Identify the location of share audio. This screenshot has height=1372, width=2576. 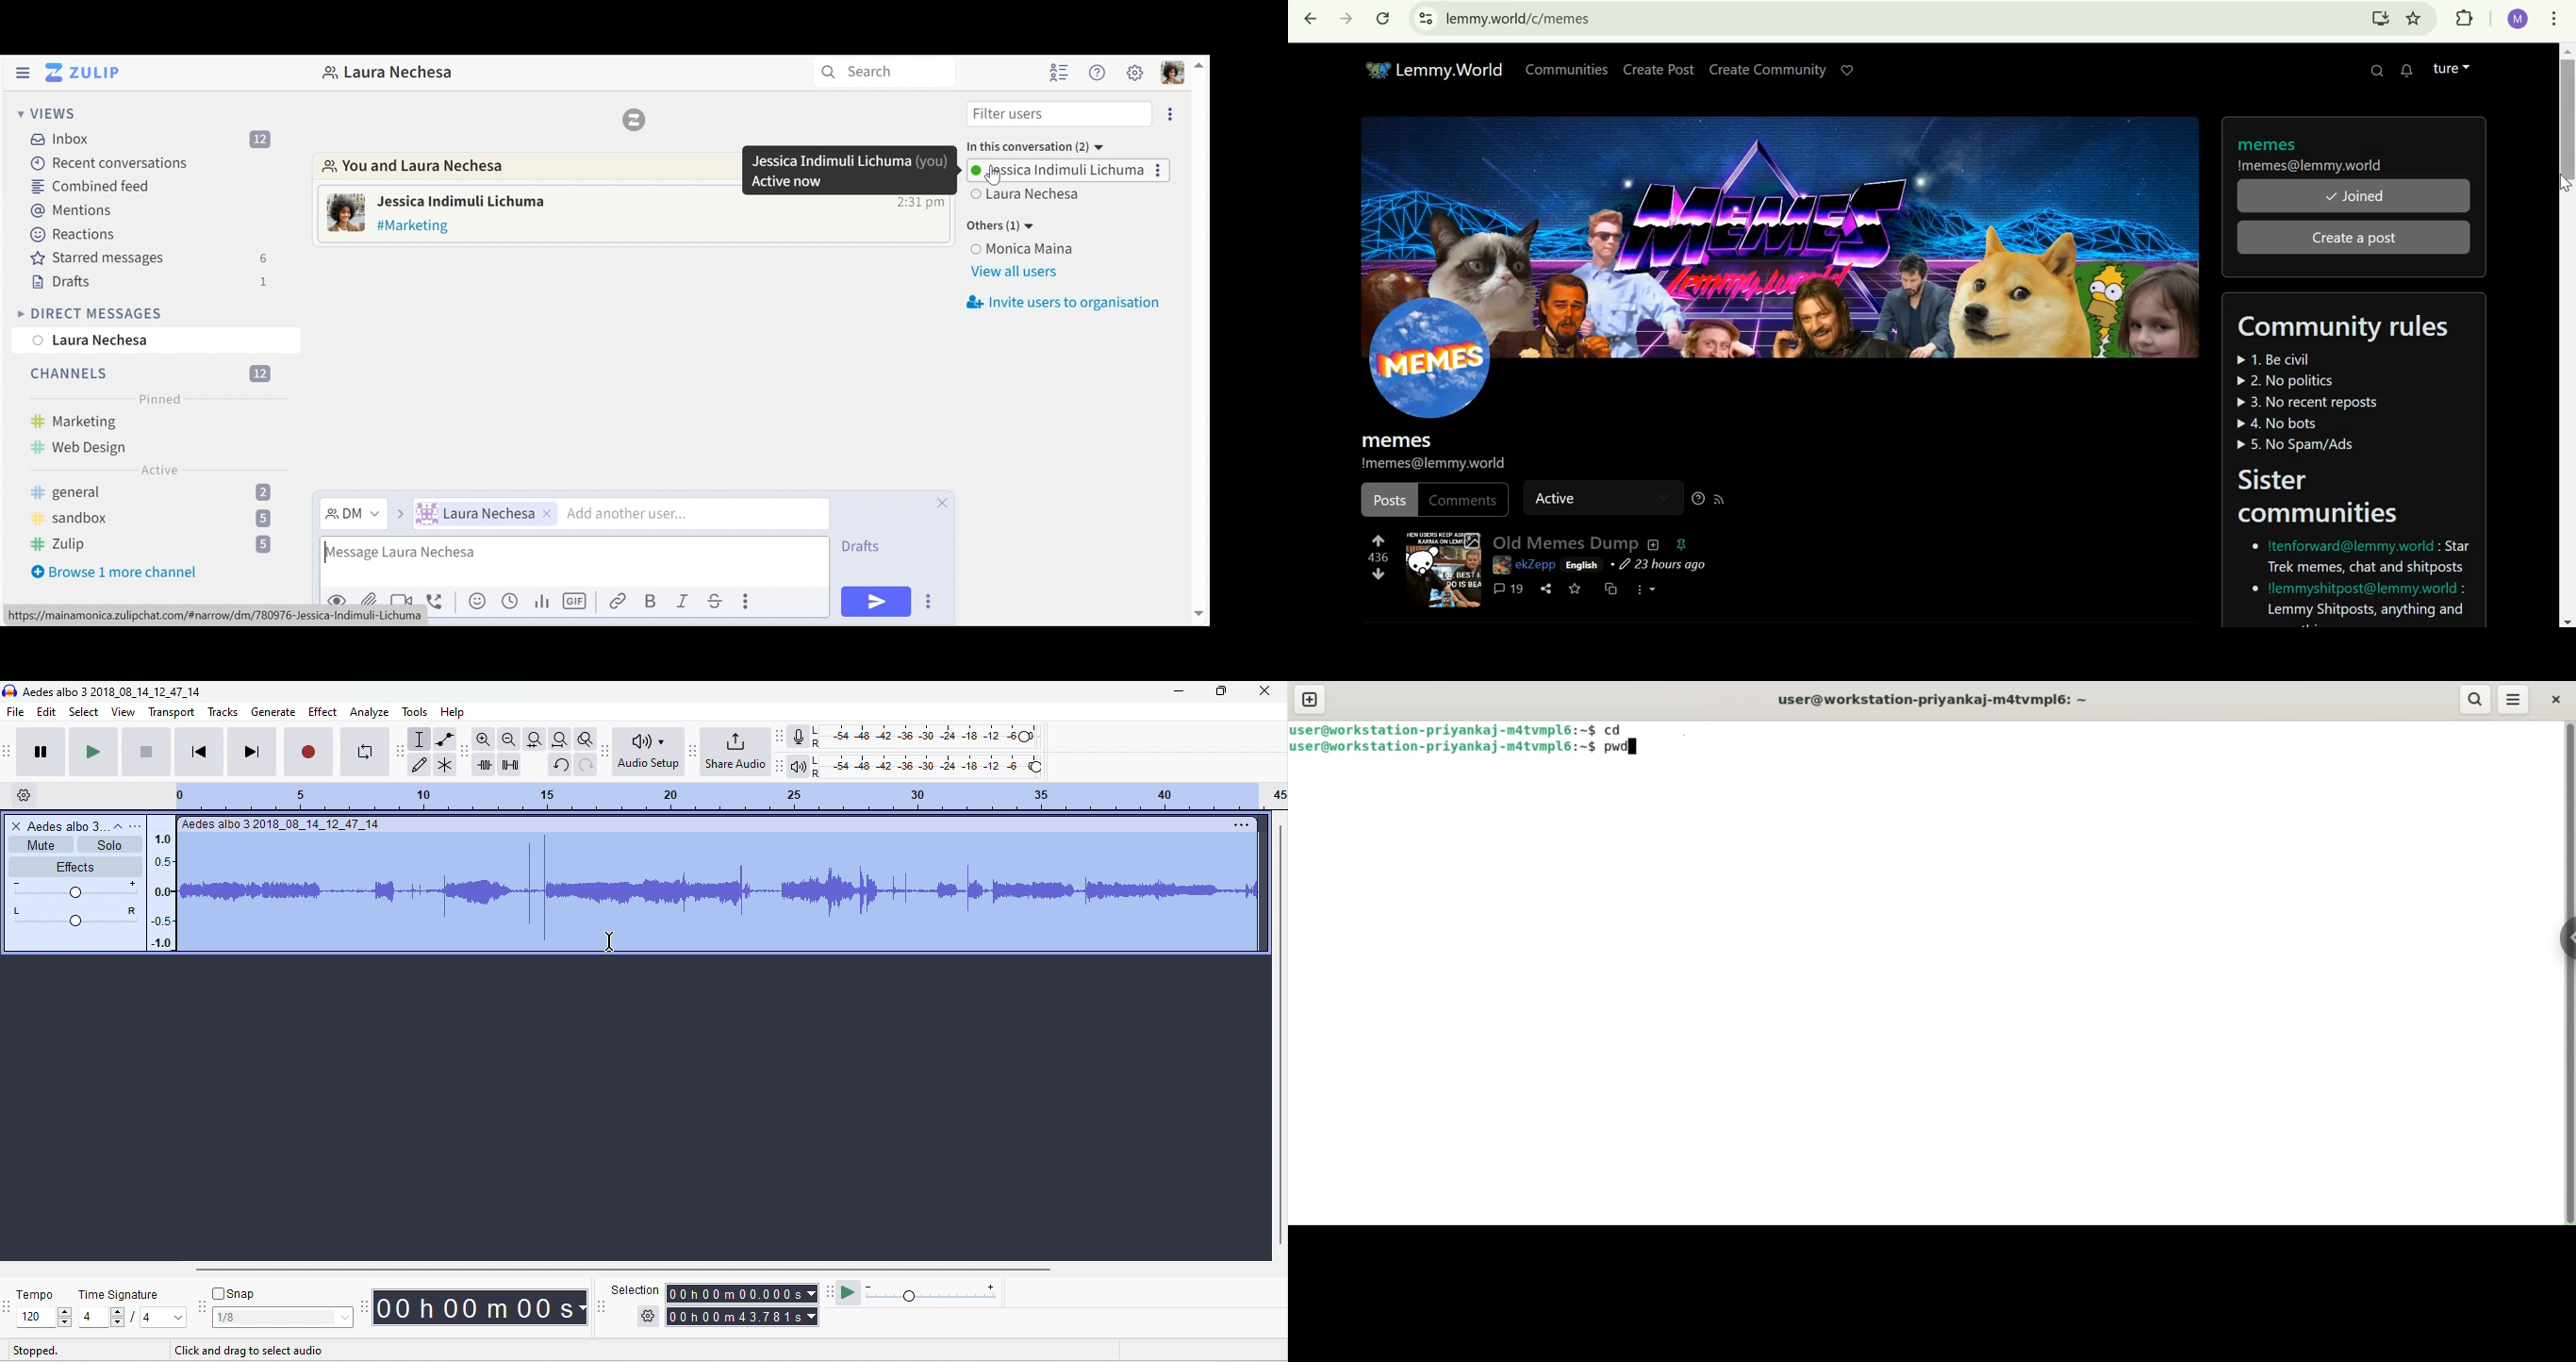
(735, 751).